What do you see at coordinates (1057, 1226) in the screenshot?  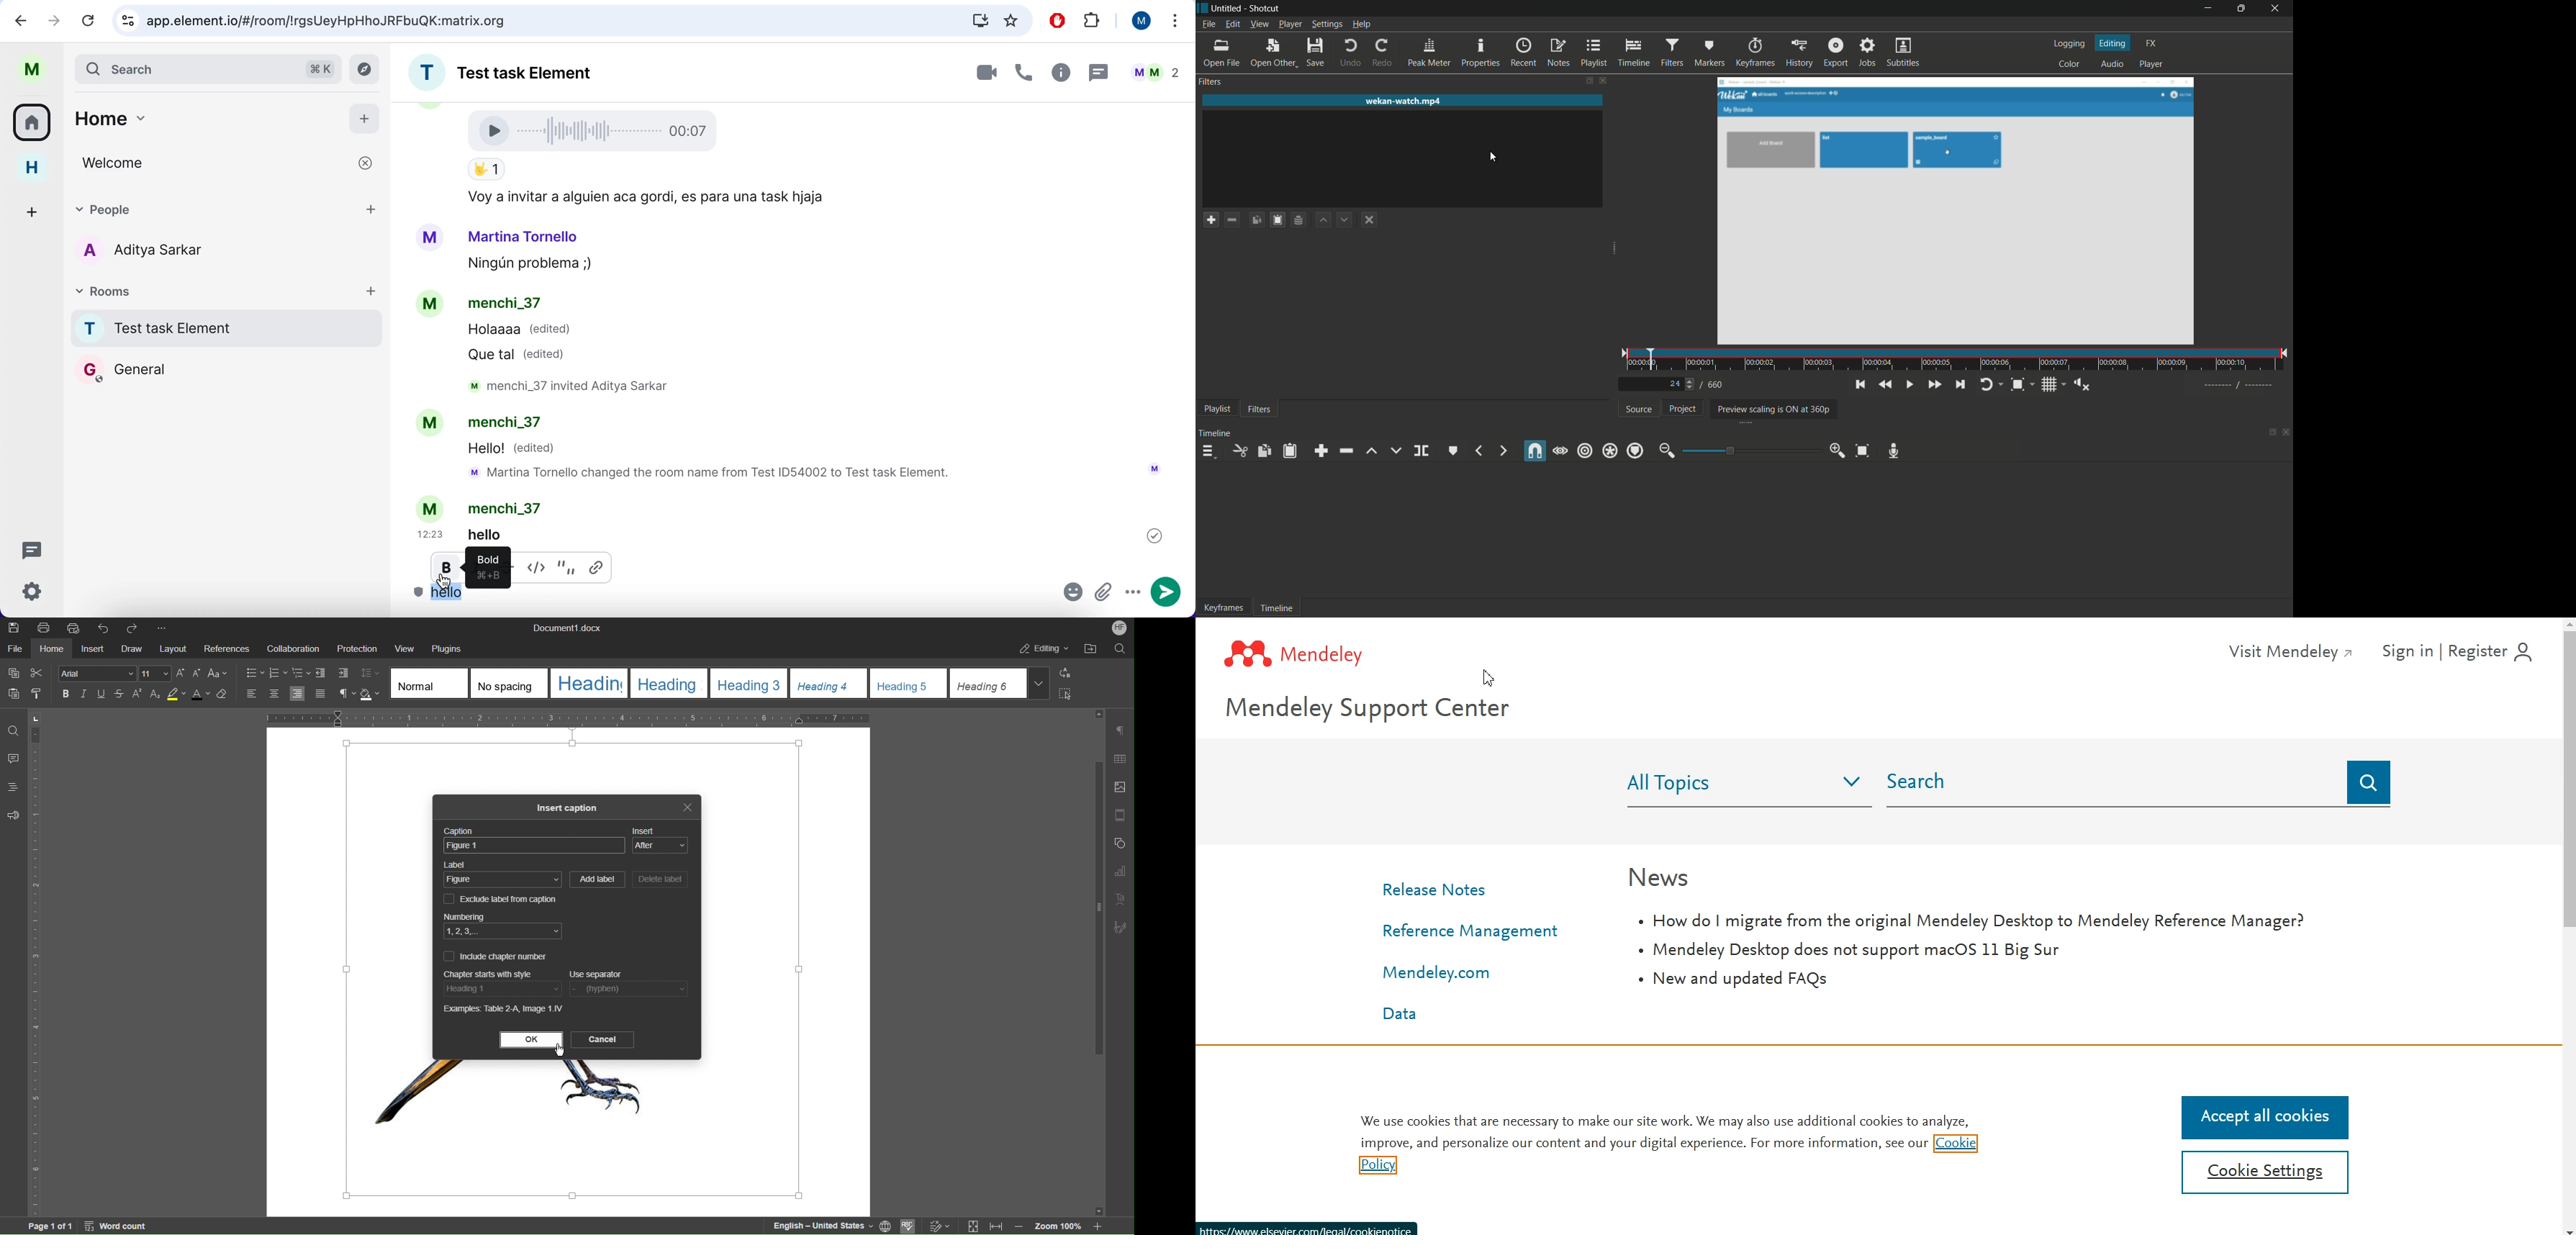 I see `Zoom` at bounding box center [1057, 1226].